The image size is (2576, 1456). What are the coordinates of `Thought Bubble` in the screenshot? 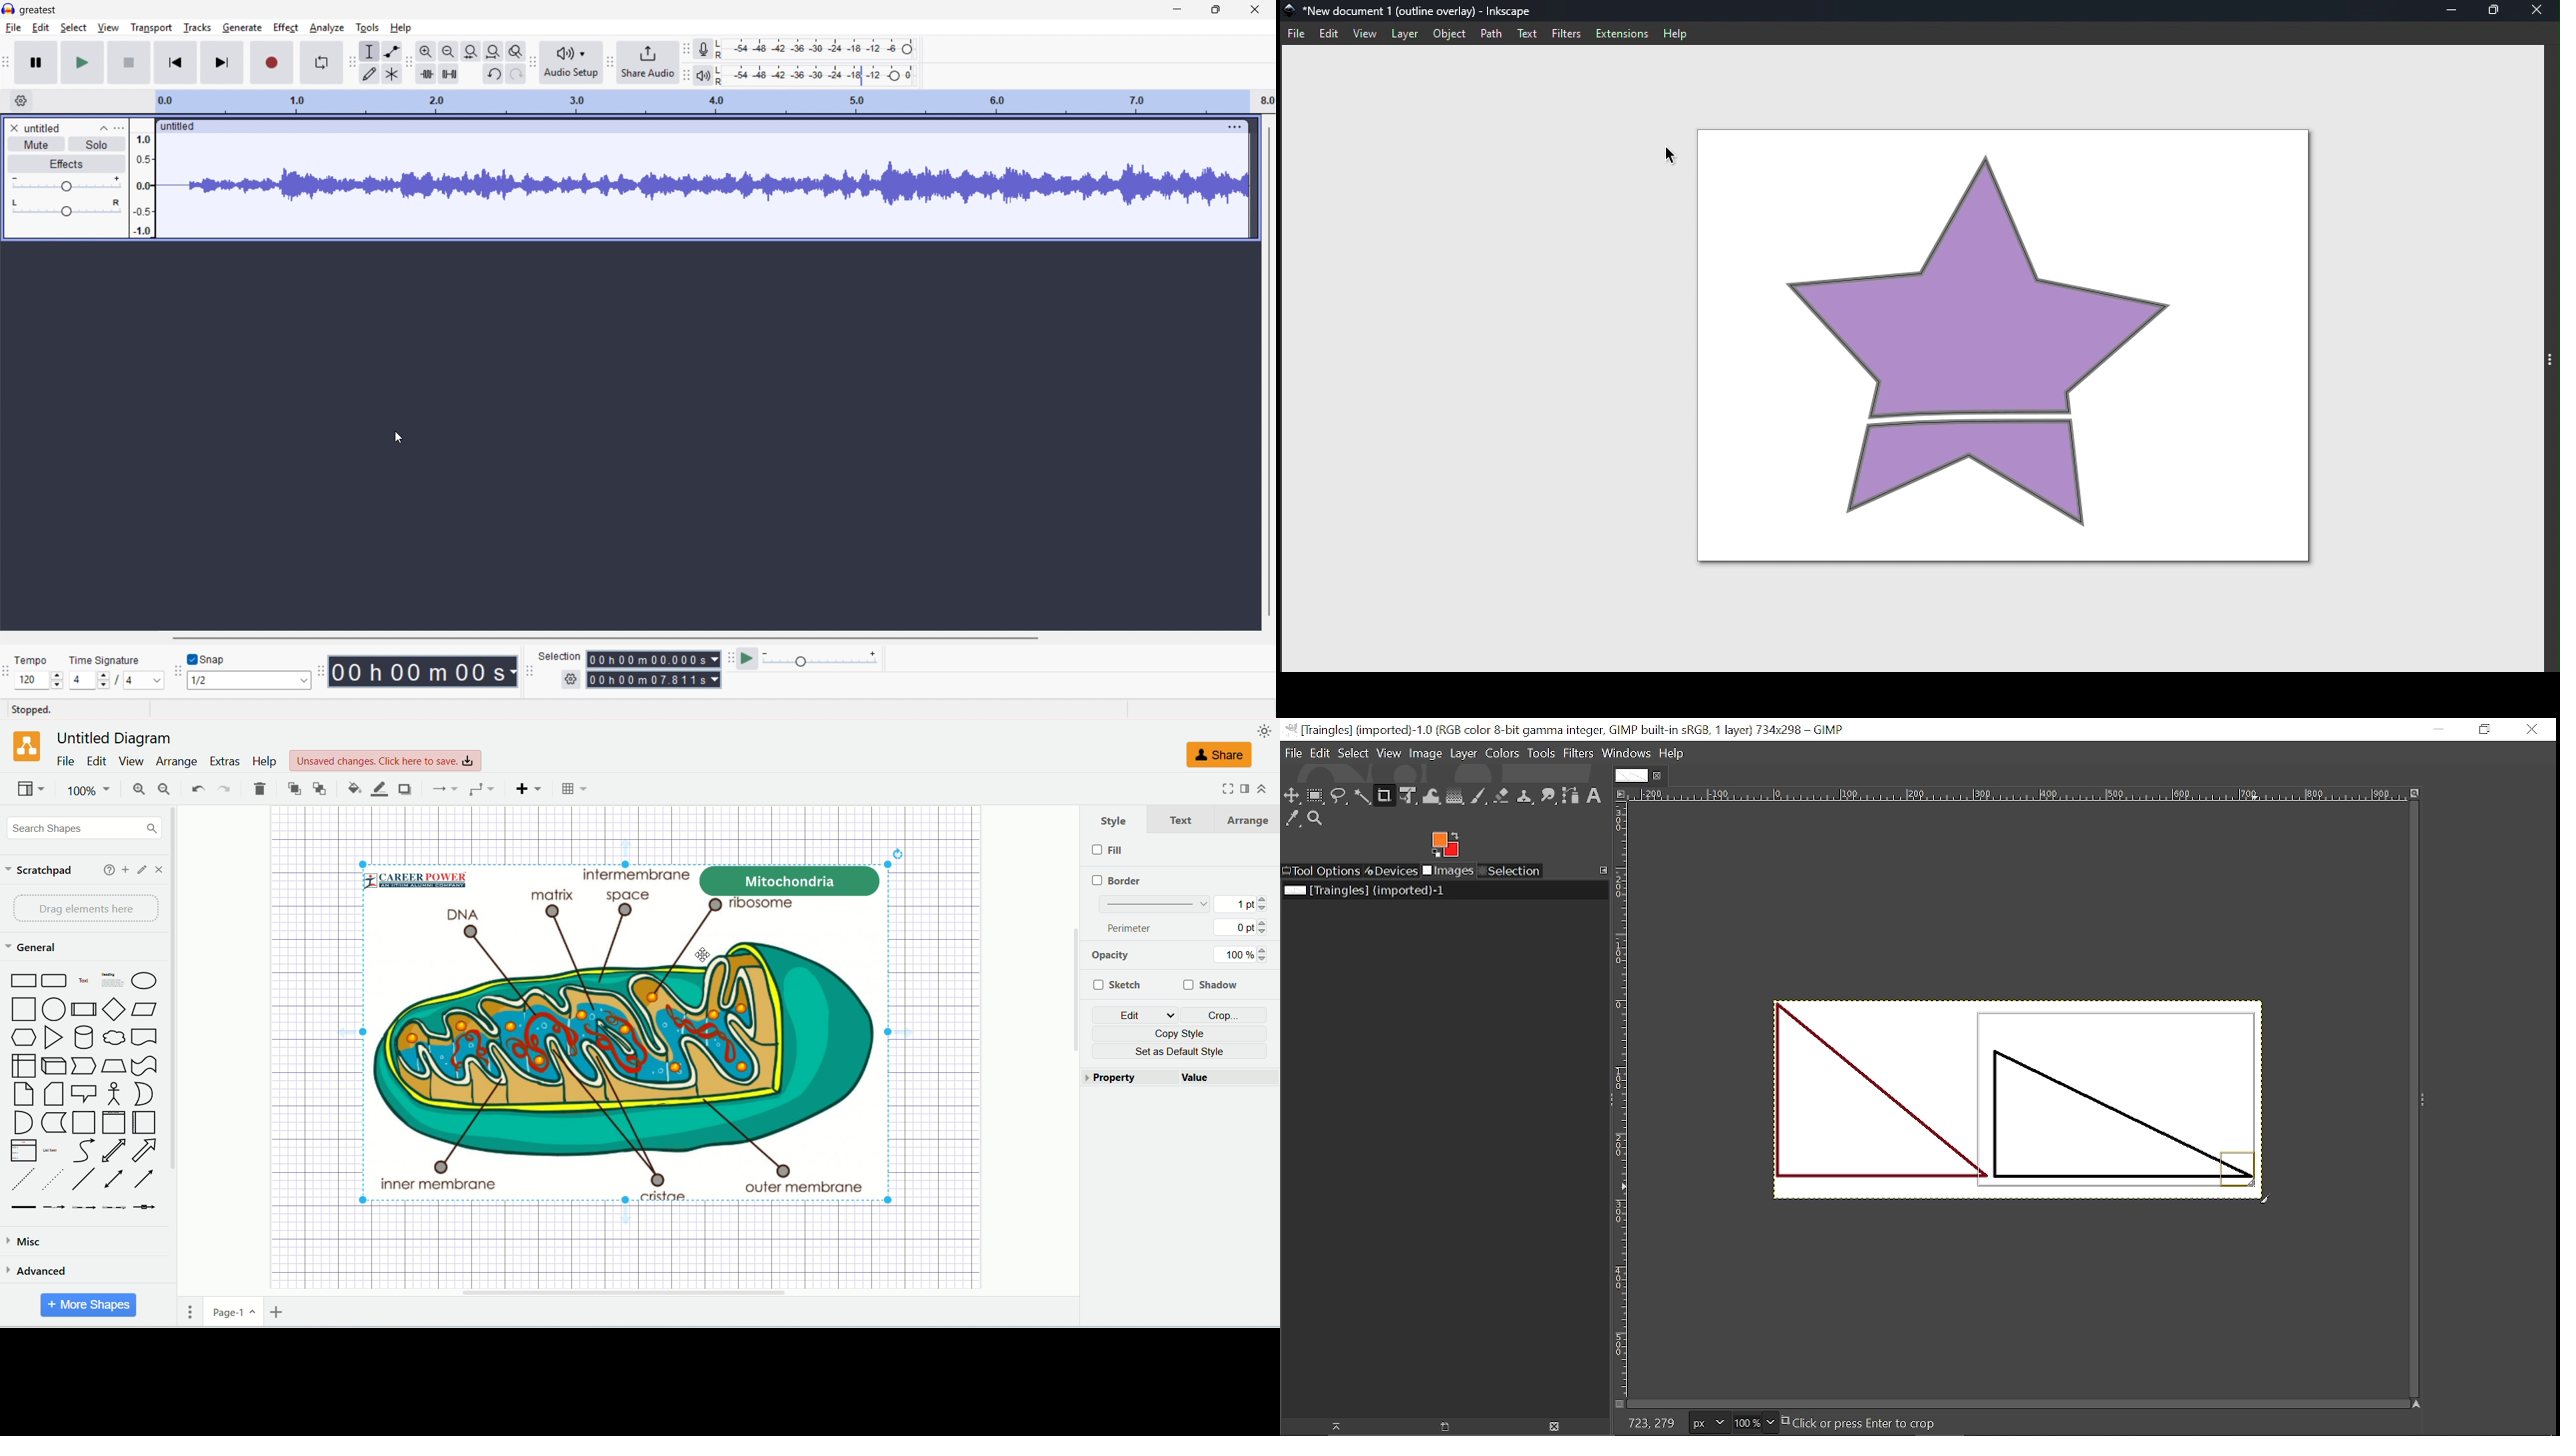 It's located at (113, 1039).